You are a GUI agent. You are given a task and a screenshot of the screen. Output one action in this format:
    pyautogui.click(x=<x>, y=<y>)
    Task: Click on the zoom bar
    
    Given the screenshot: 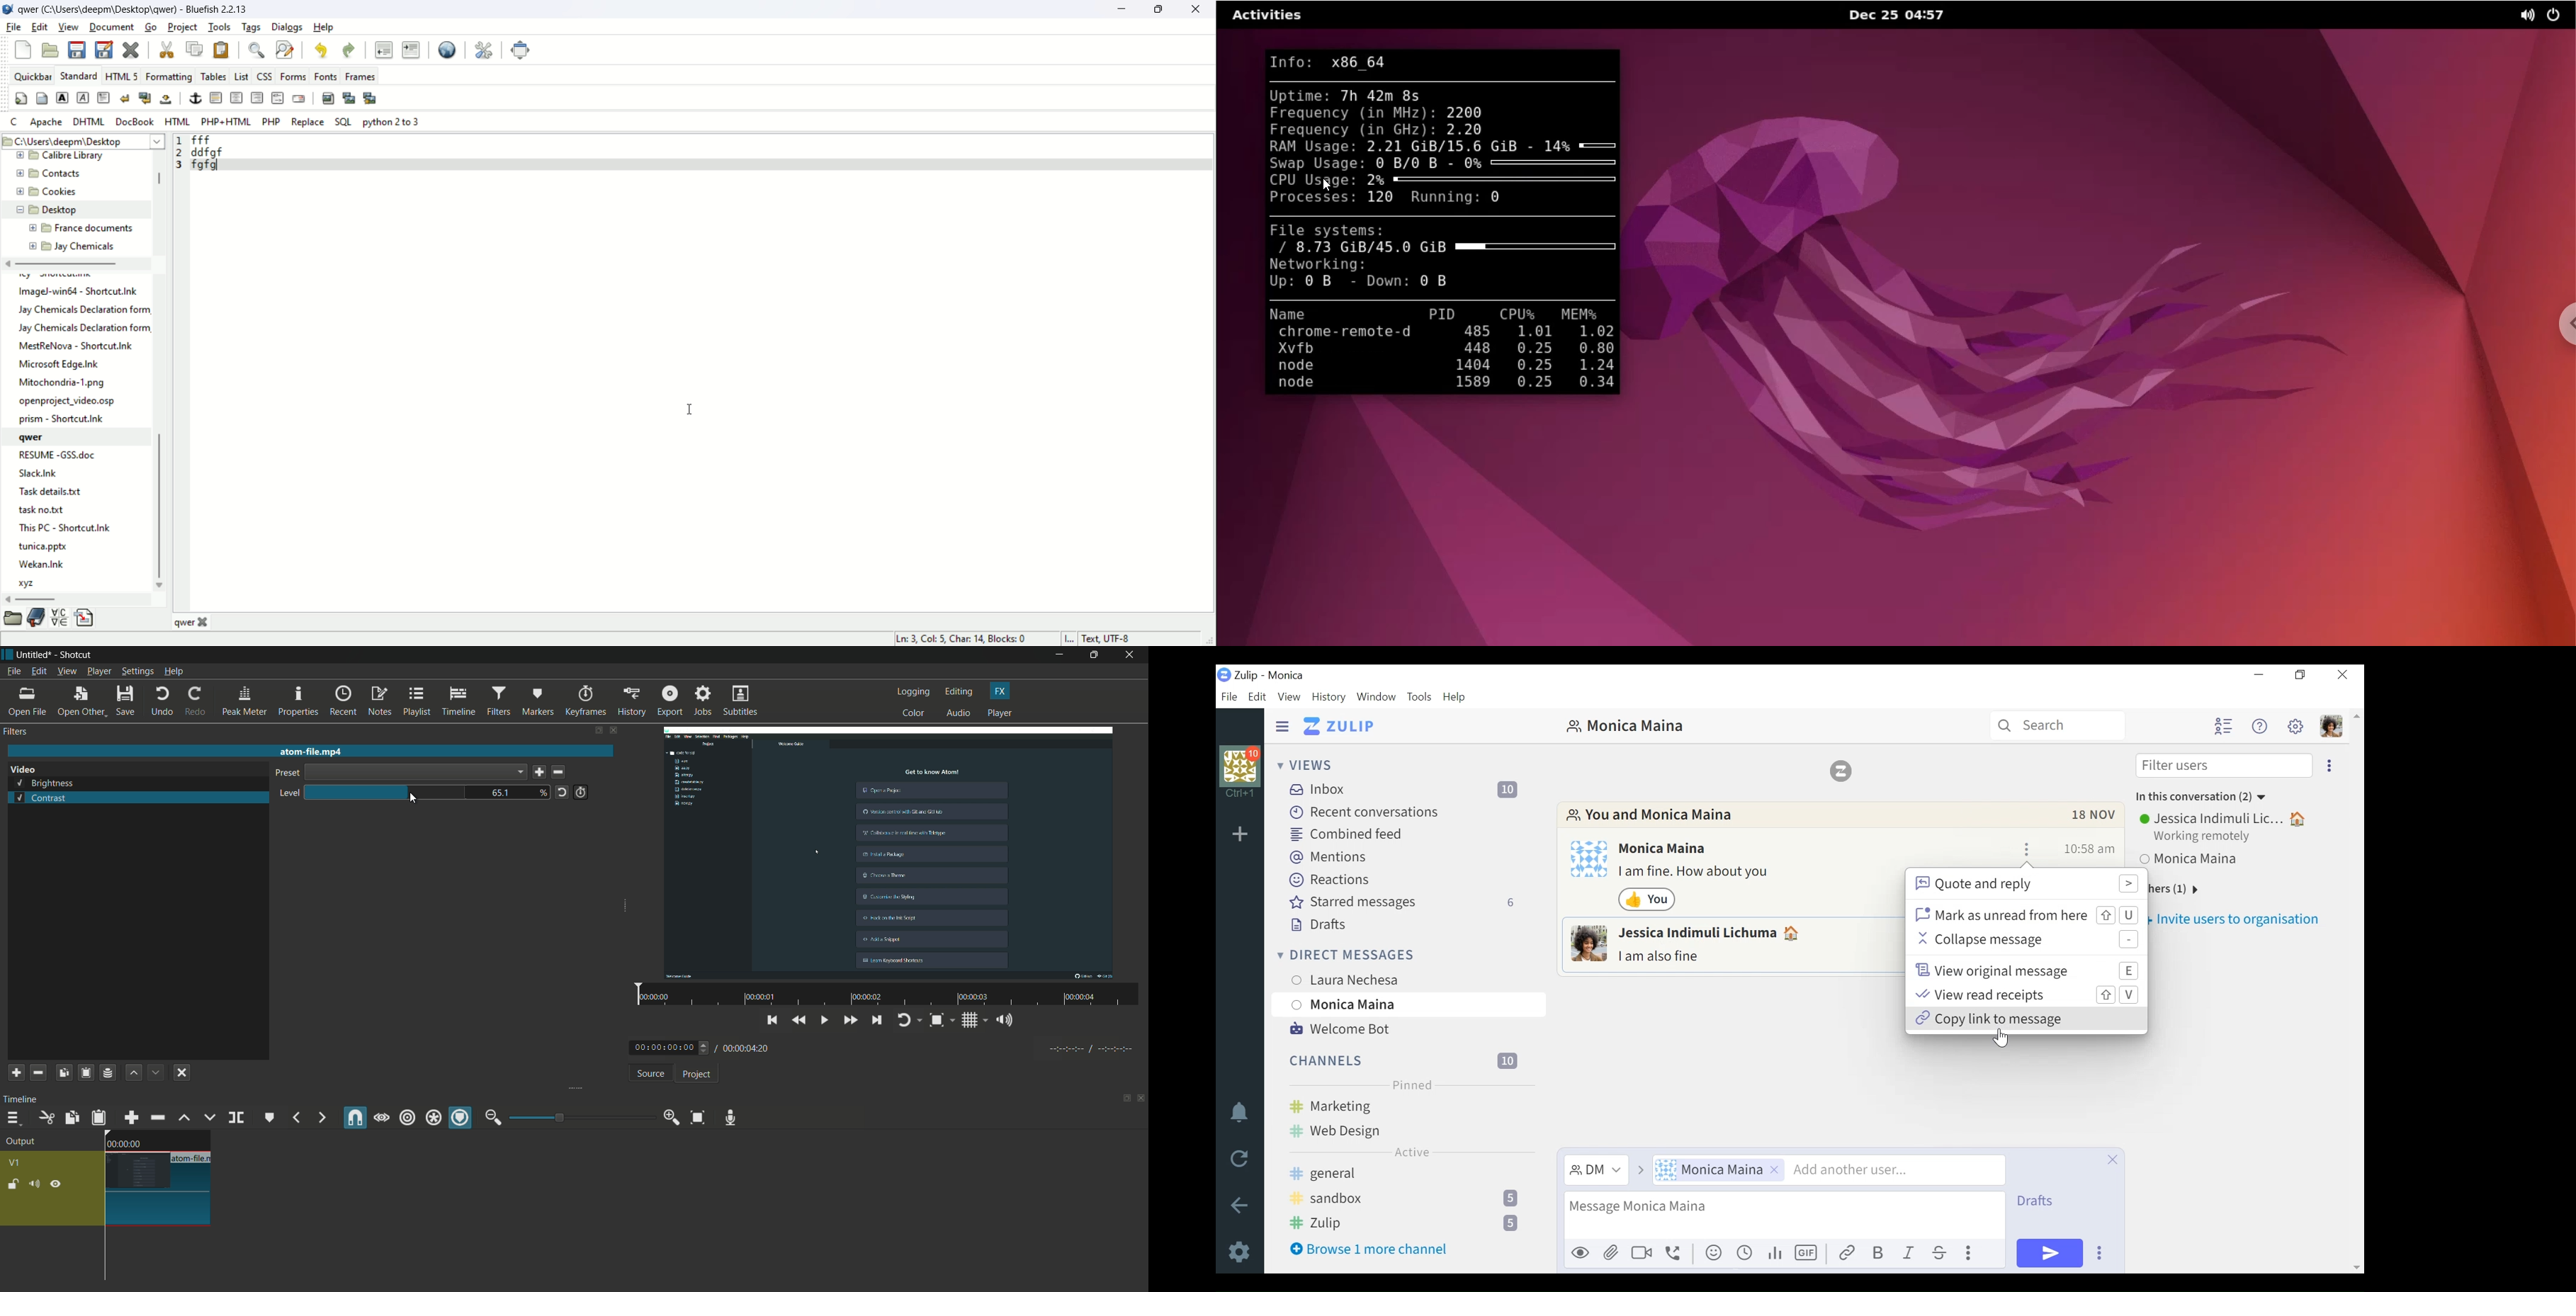 What is the action you would take?
    pyautogui.click(x=577, y=1117)
    